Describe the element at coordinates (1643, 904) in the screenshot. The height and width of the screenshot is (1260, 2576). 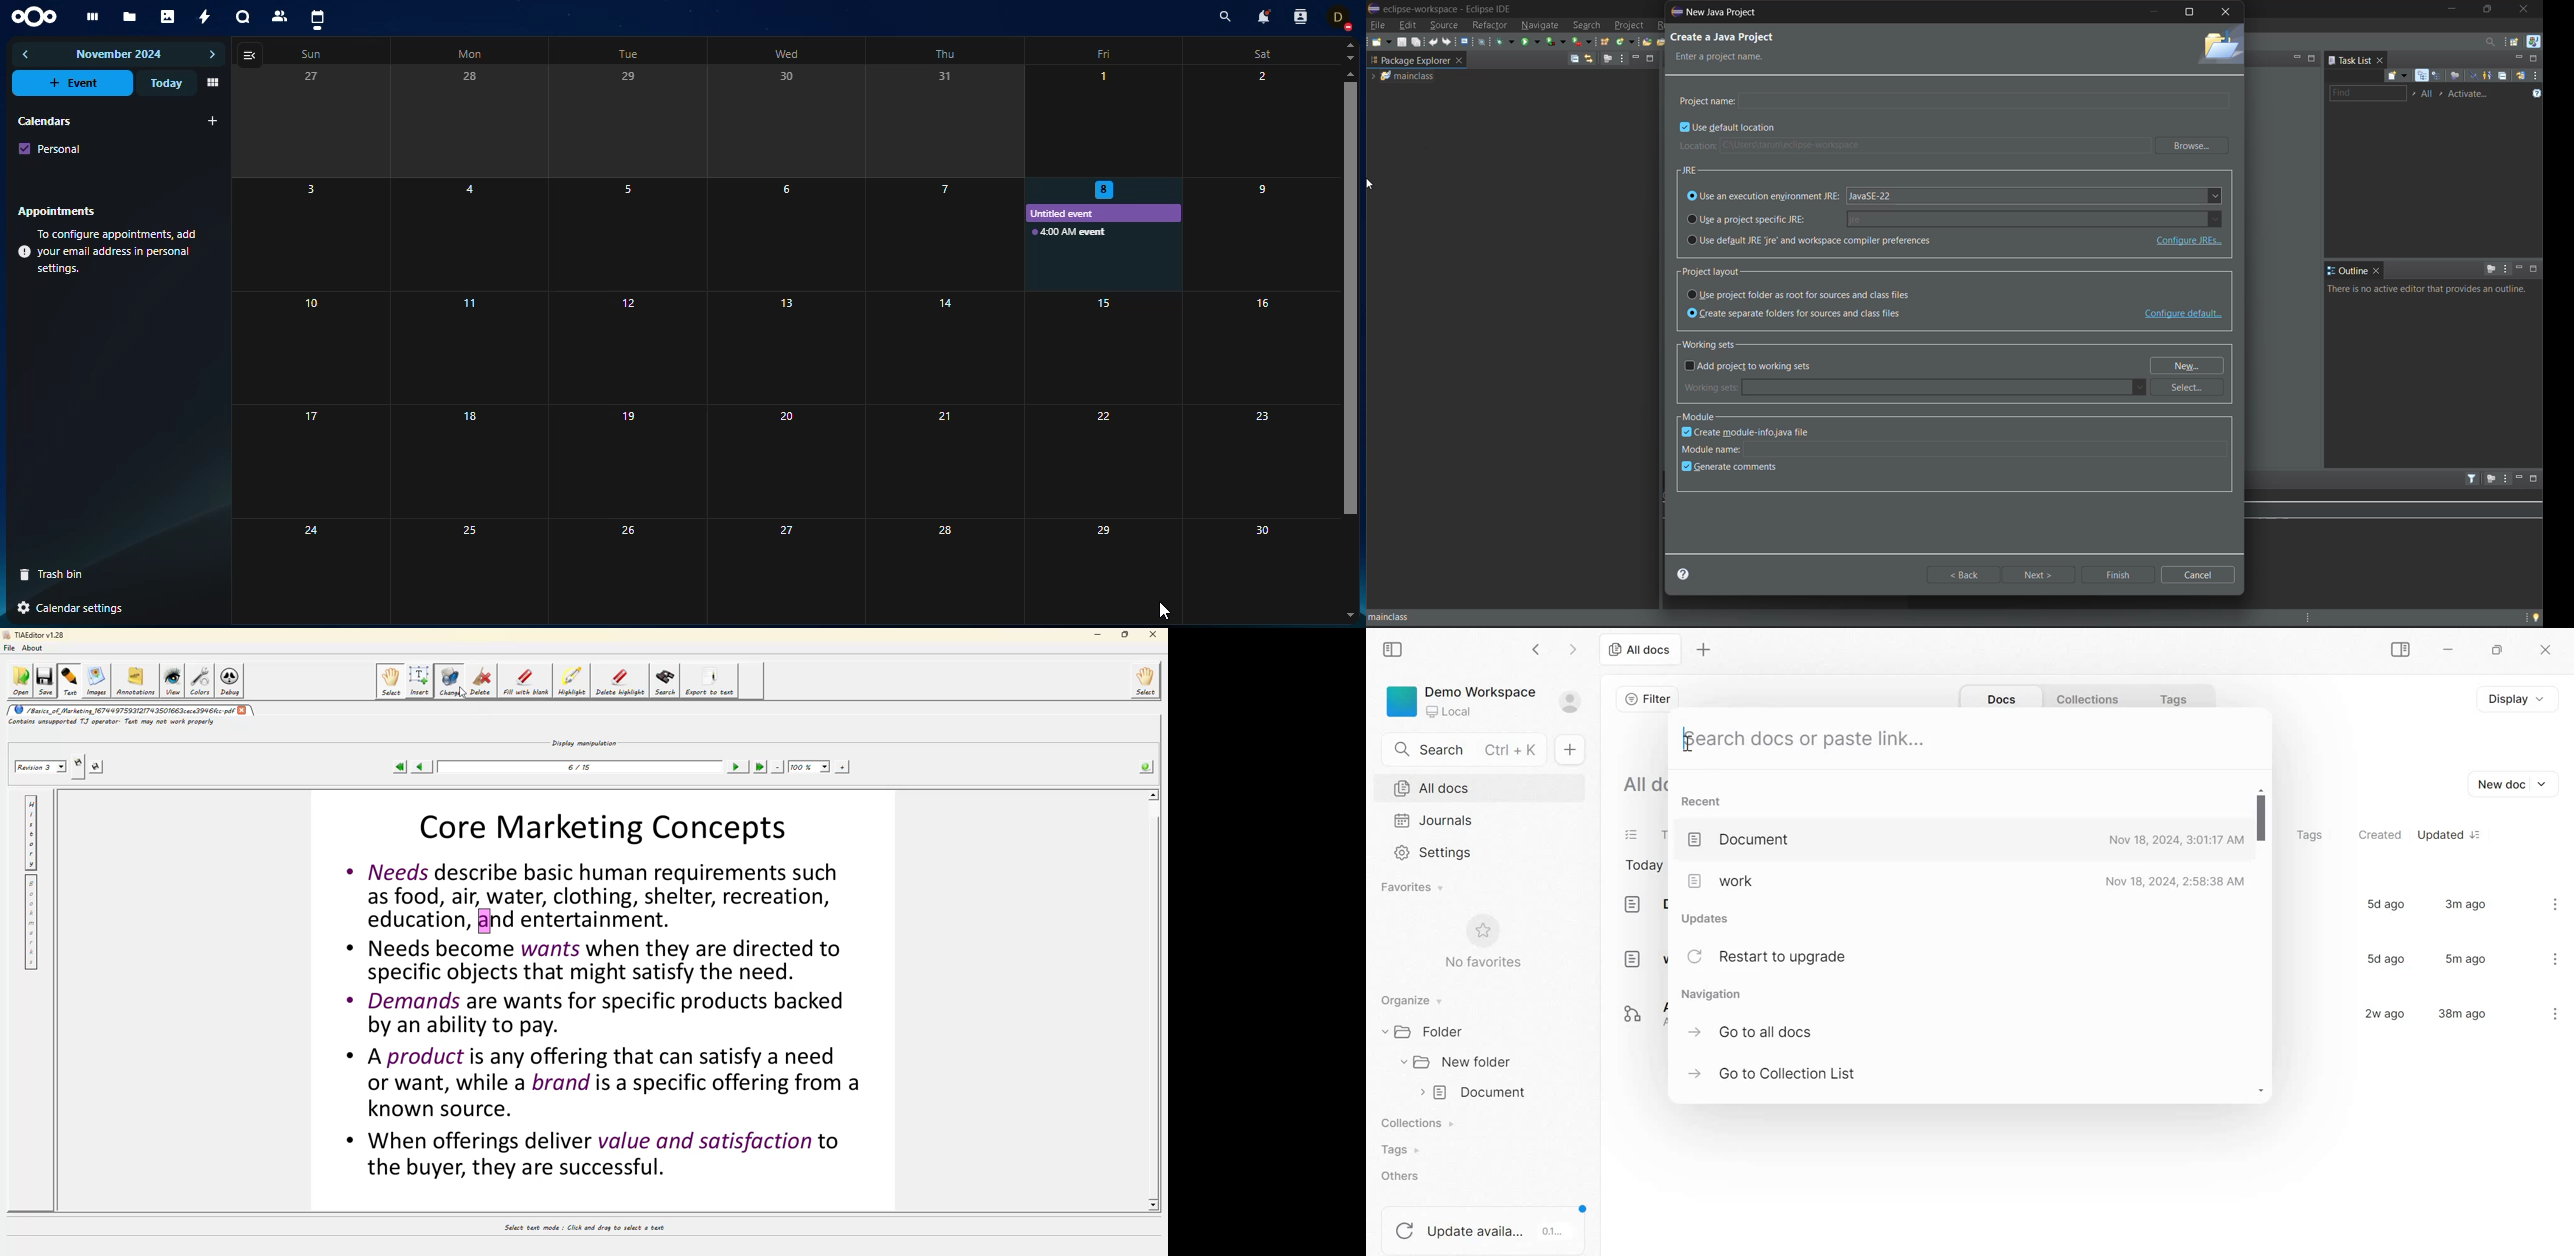
I see `Document` at that location.